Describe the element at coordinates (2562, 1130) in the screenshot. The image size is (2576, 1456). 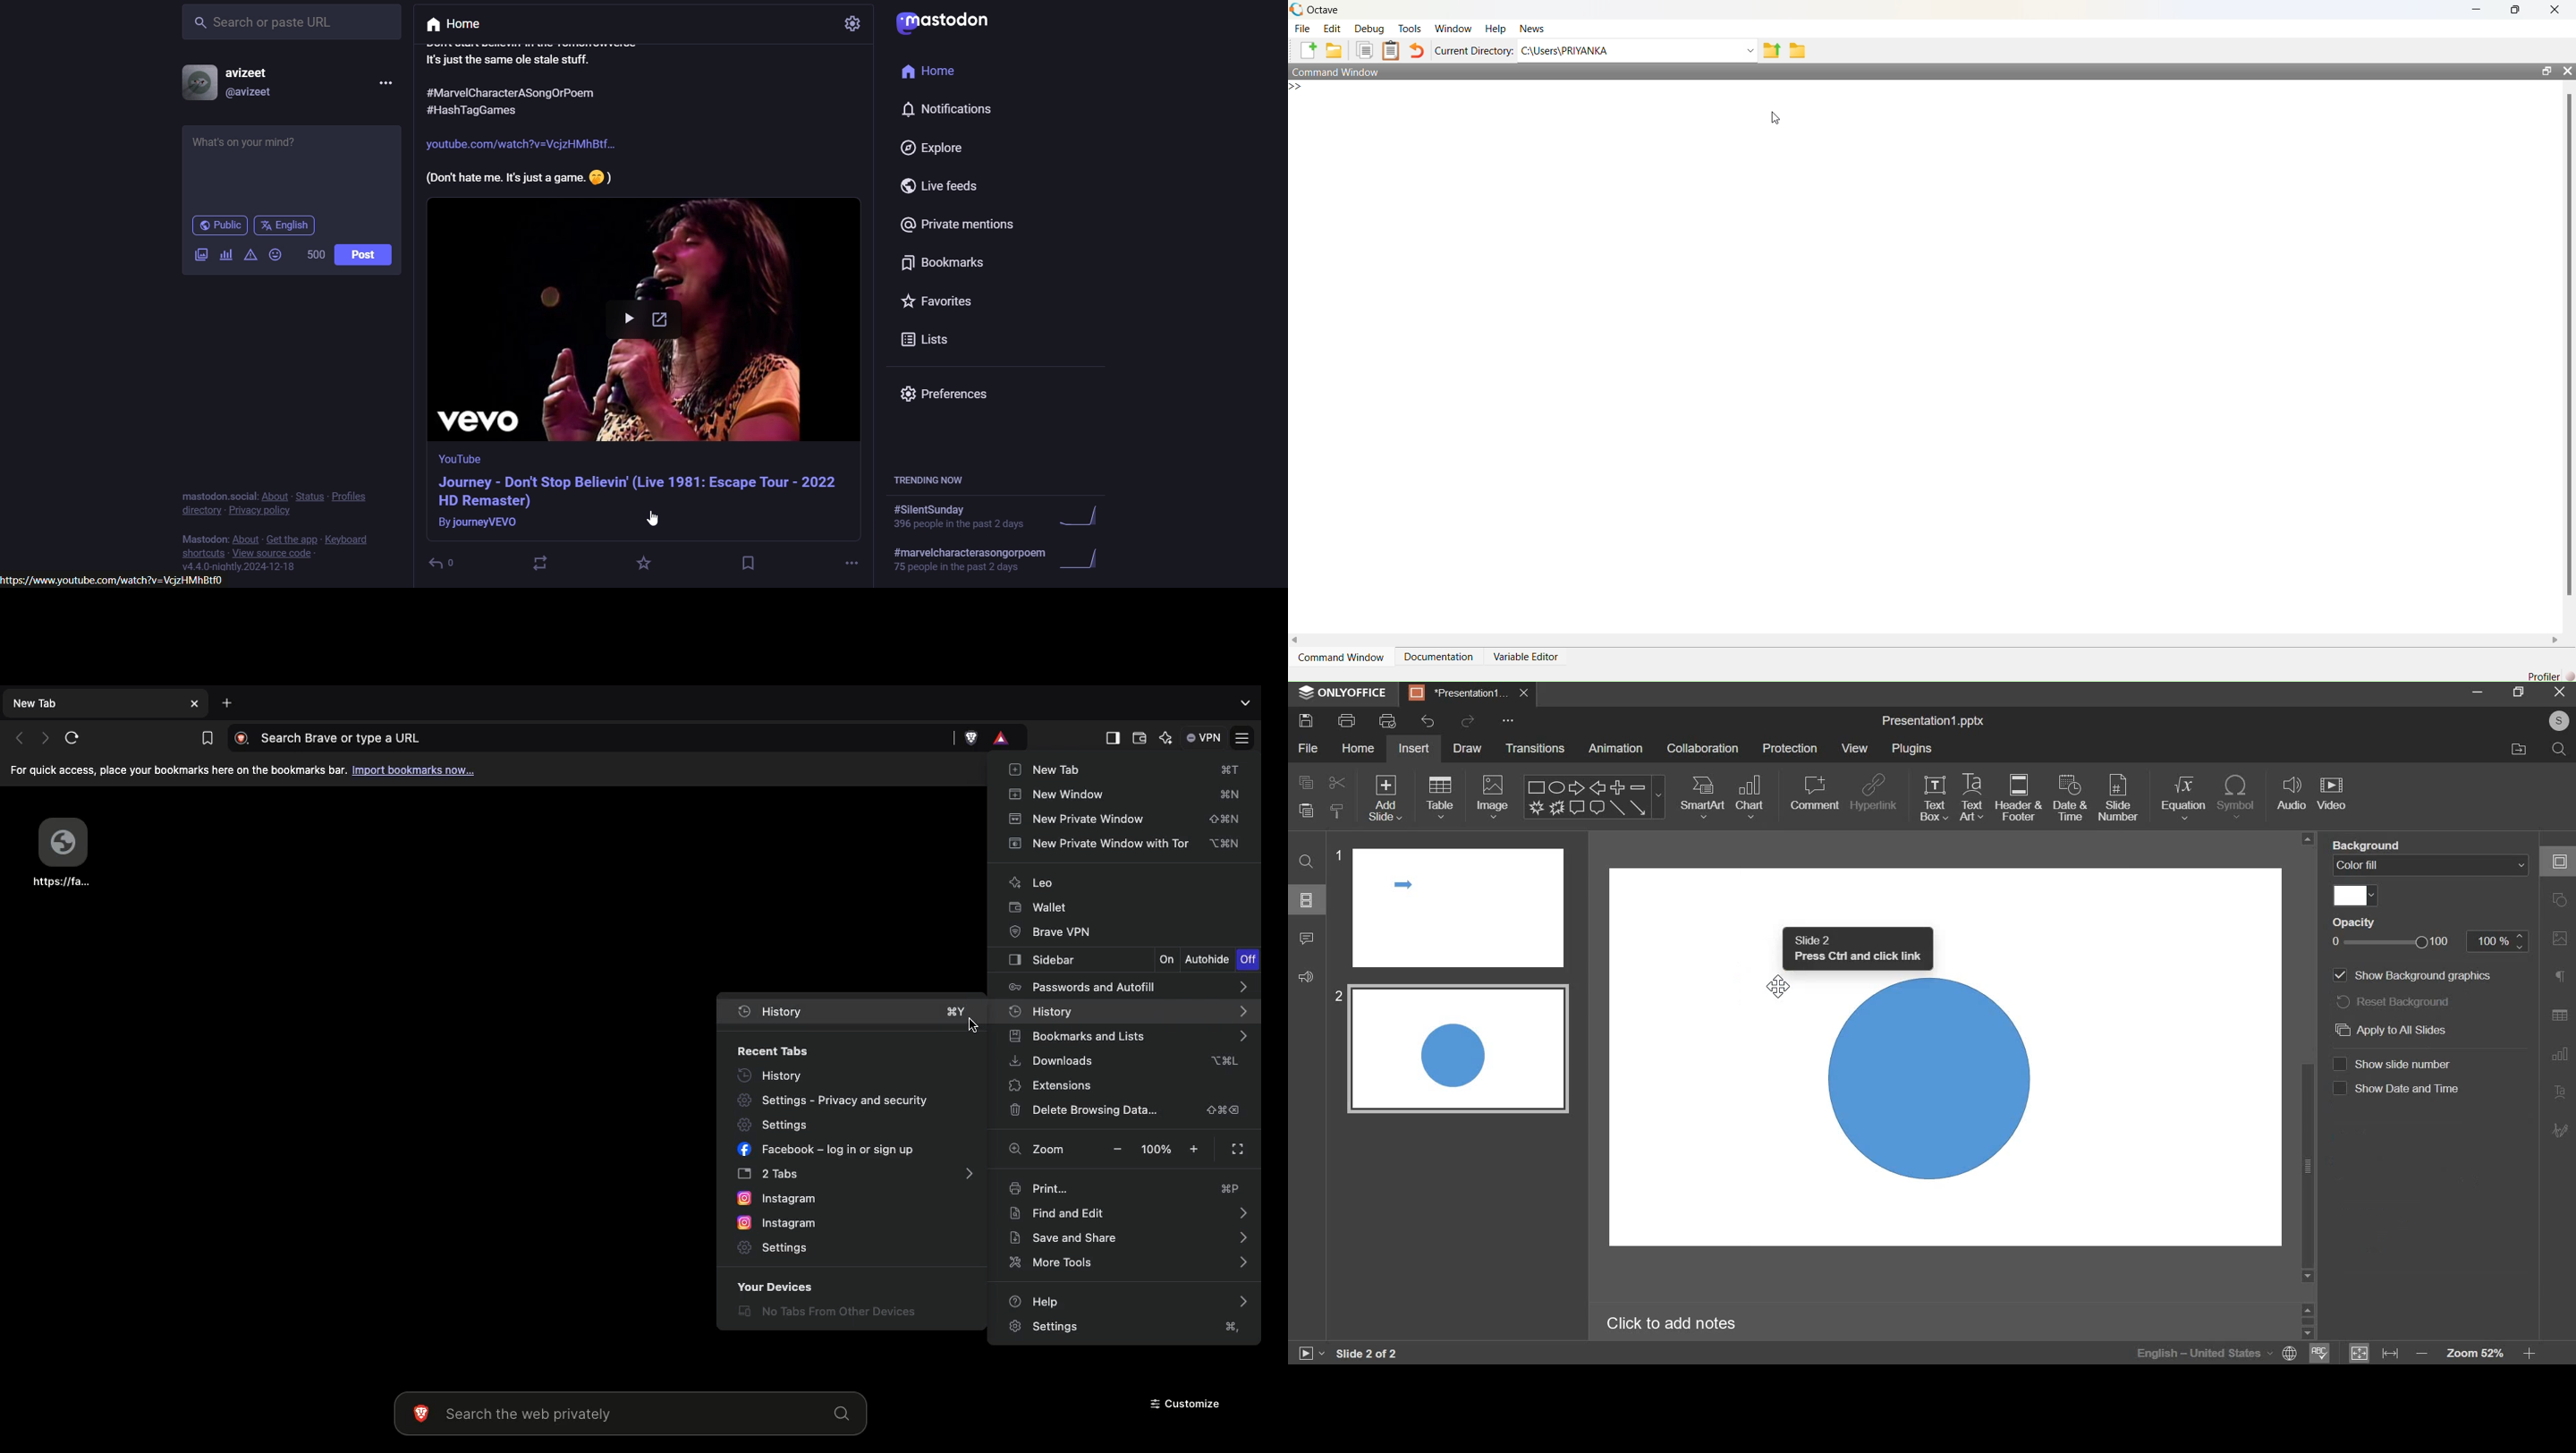
I see `Signature settings` at that location.